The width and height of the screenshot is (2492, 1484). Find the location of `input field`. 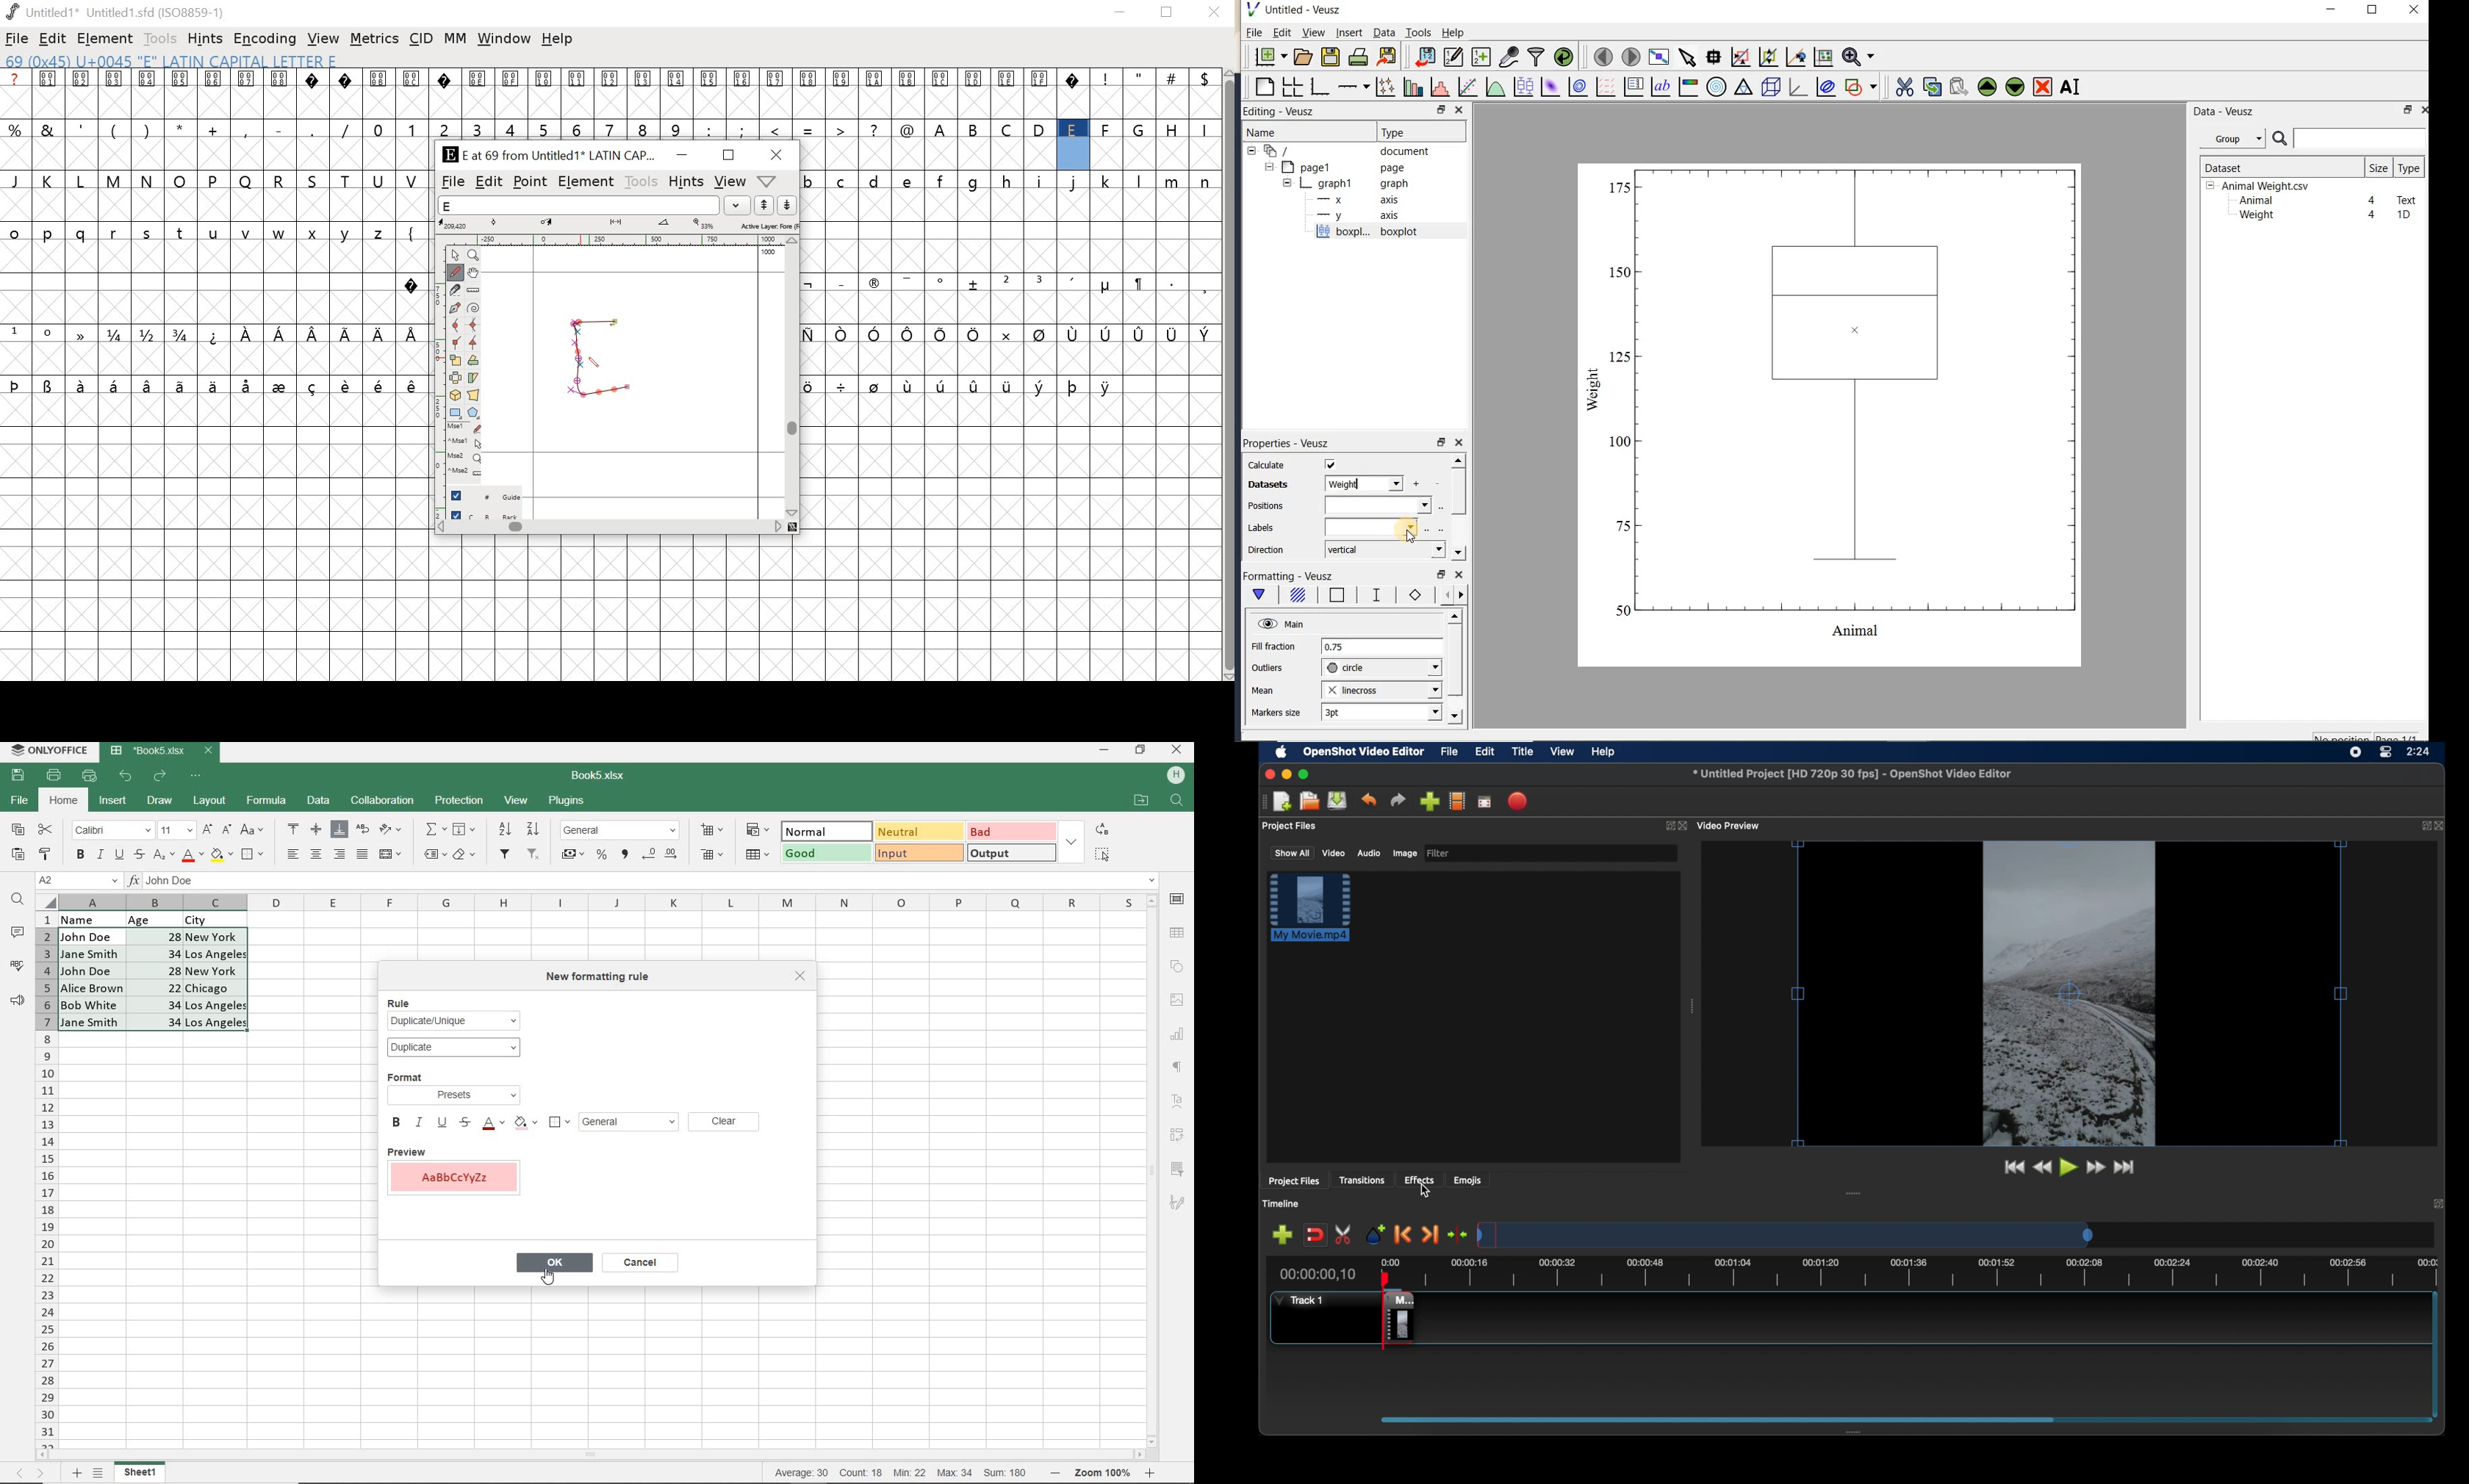

input field is located at coordinates (1377, 505).